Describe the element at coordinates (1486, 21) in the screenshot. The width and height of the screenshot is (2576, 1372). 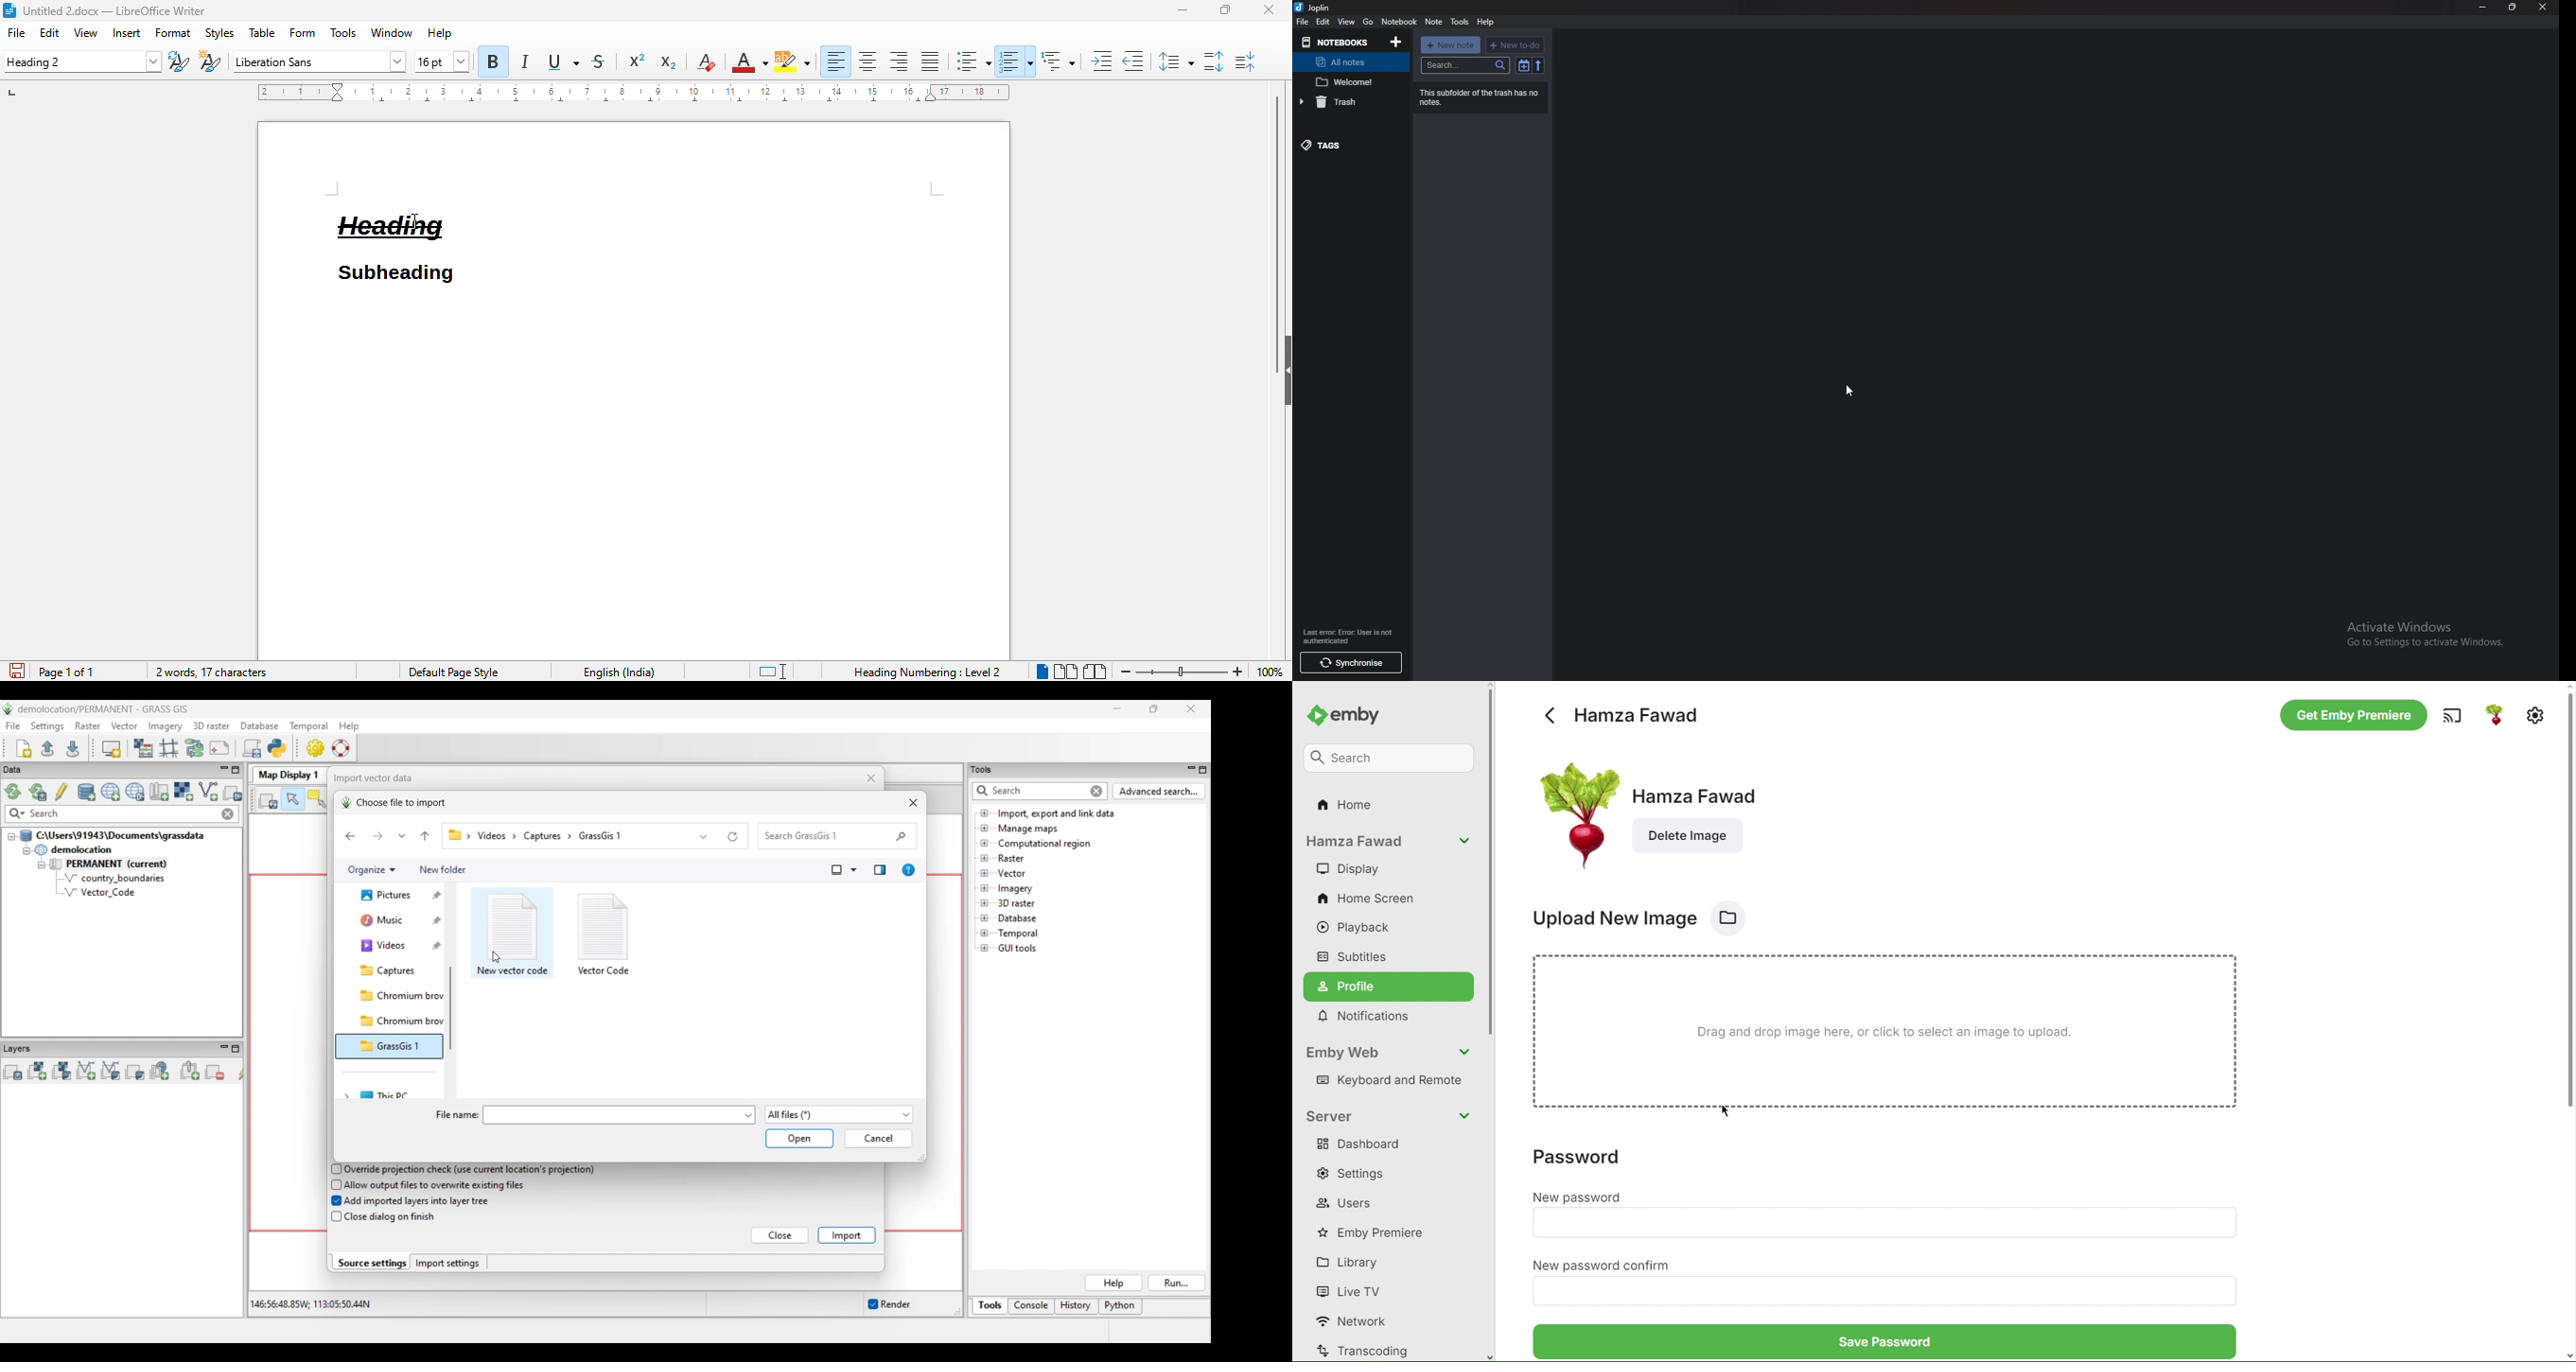
I see `help` at that location.